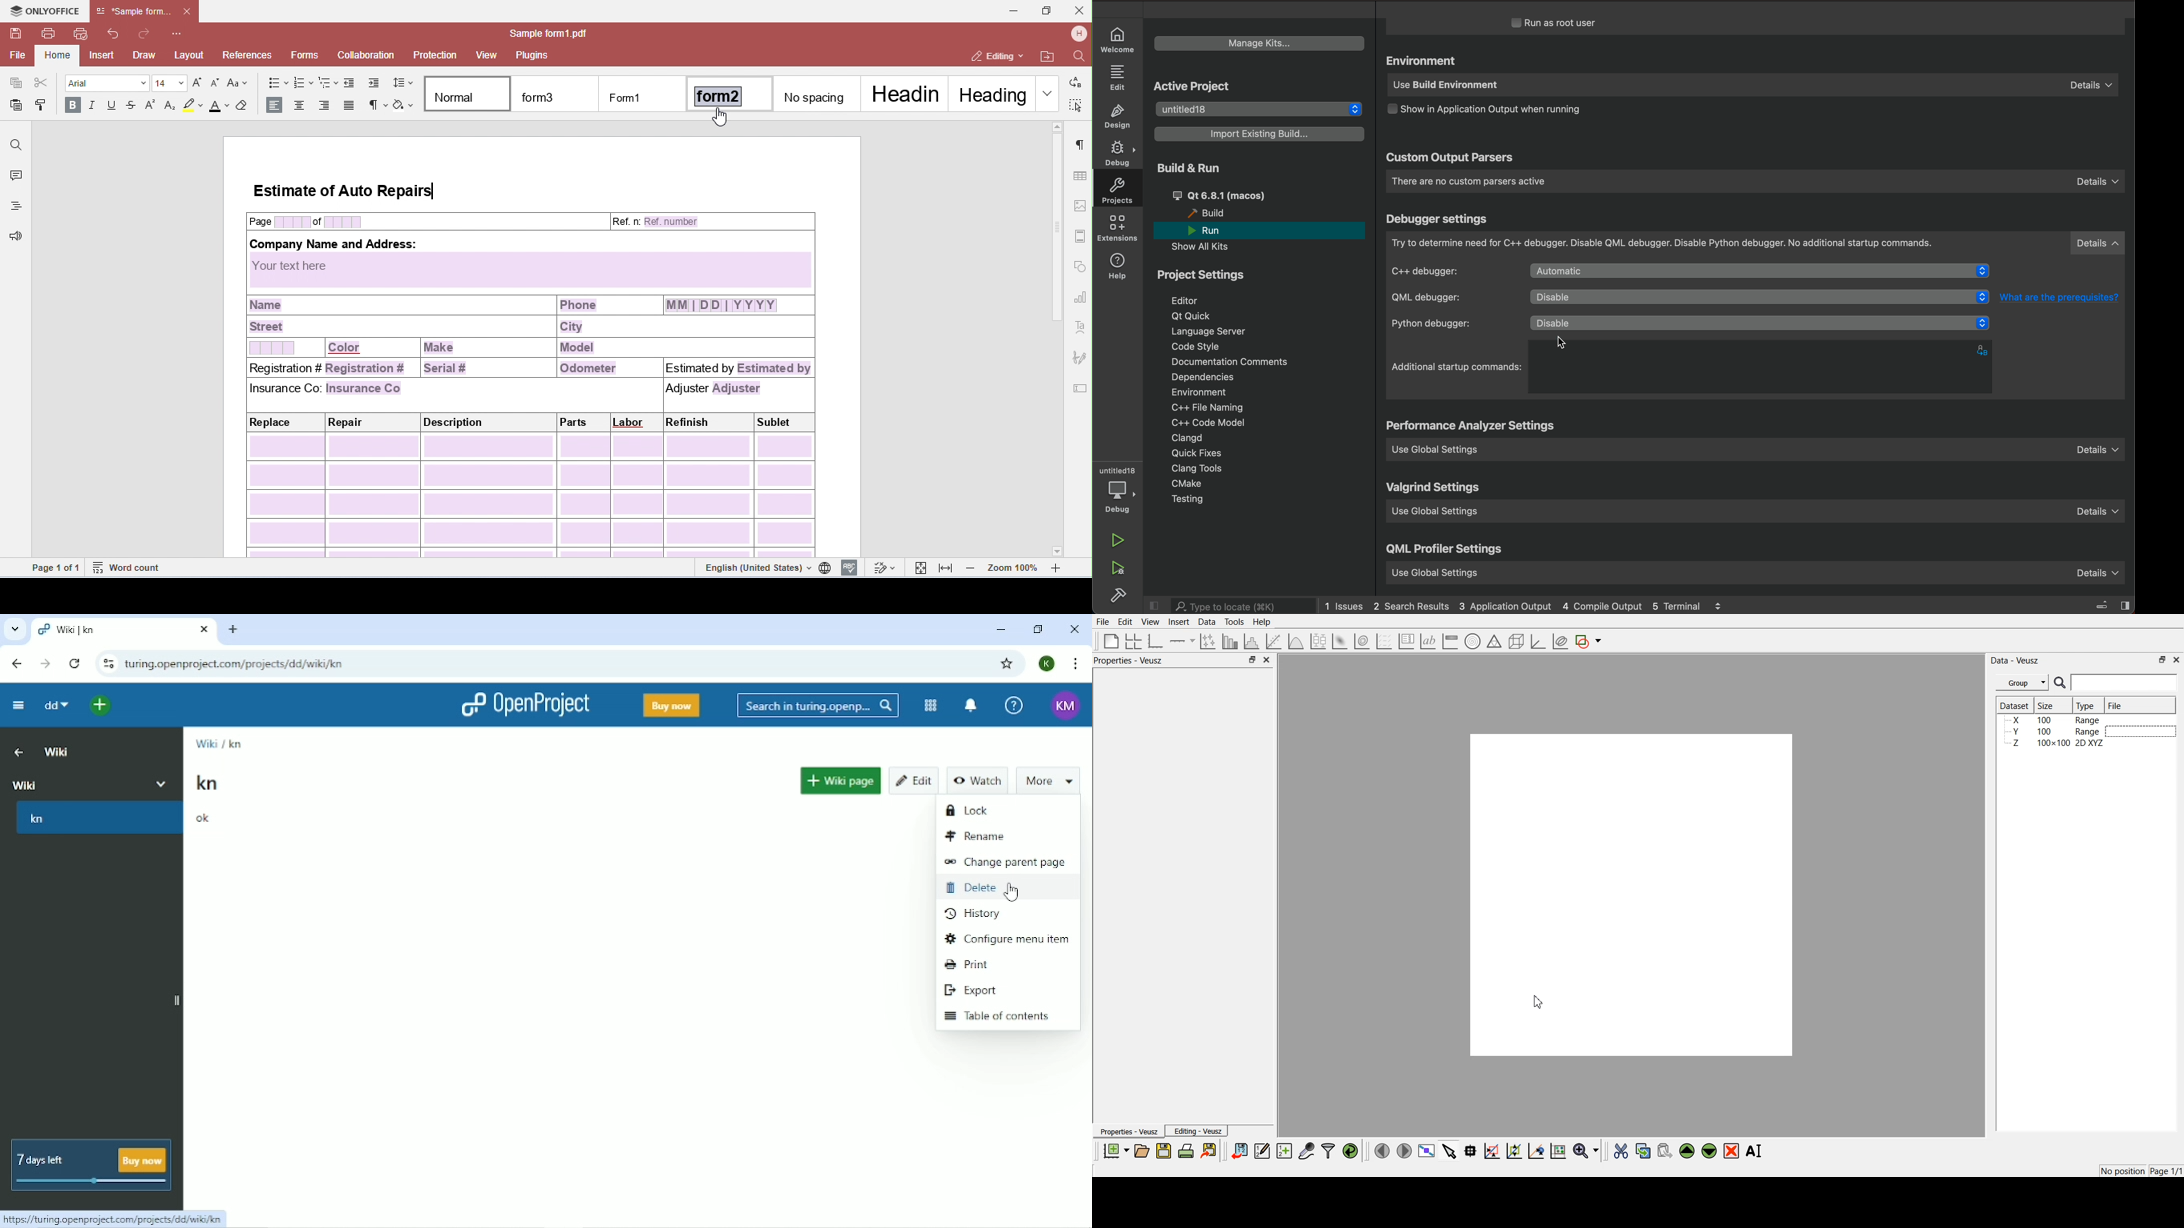 The height and width of the screenshot is (1232, 2184). What do you see at coordinates (1499, 111) in the screenshot?
I see `output` at bounding box center [1499, 111].